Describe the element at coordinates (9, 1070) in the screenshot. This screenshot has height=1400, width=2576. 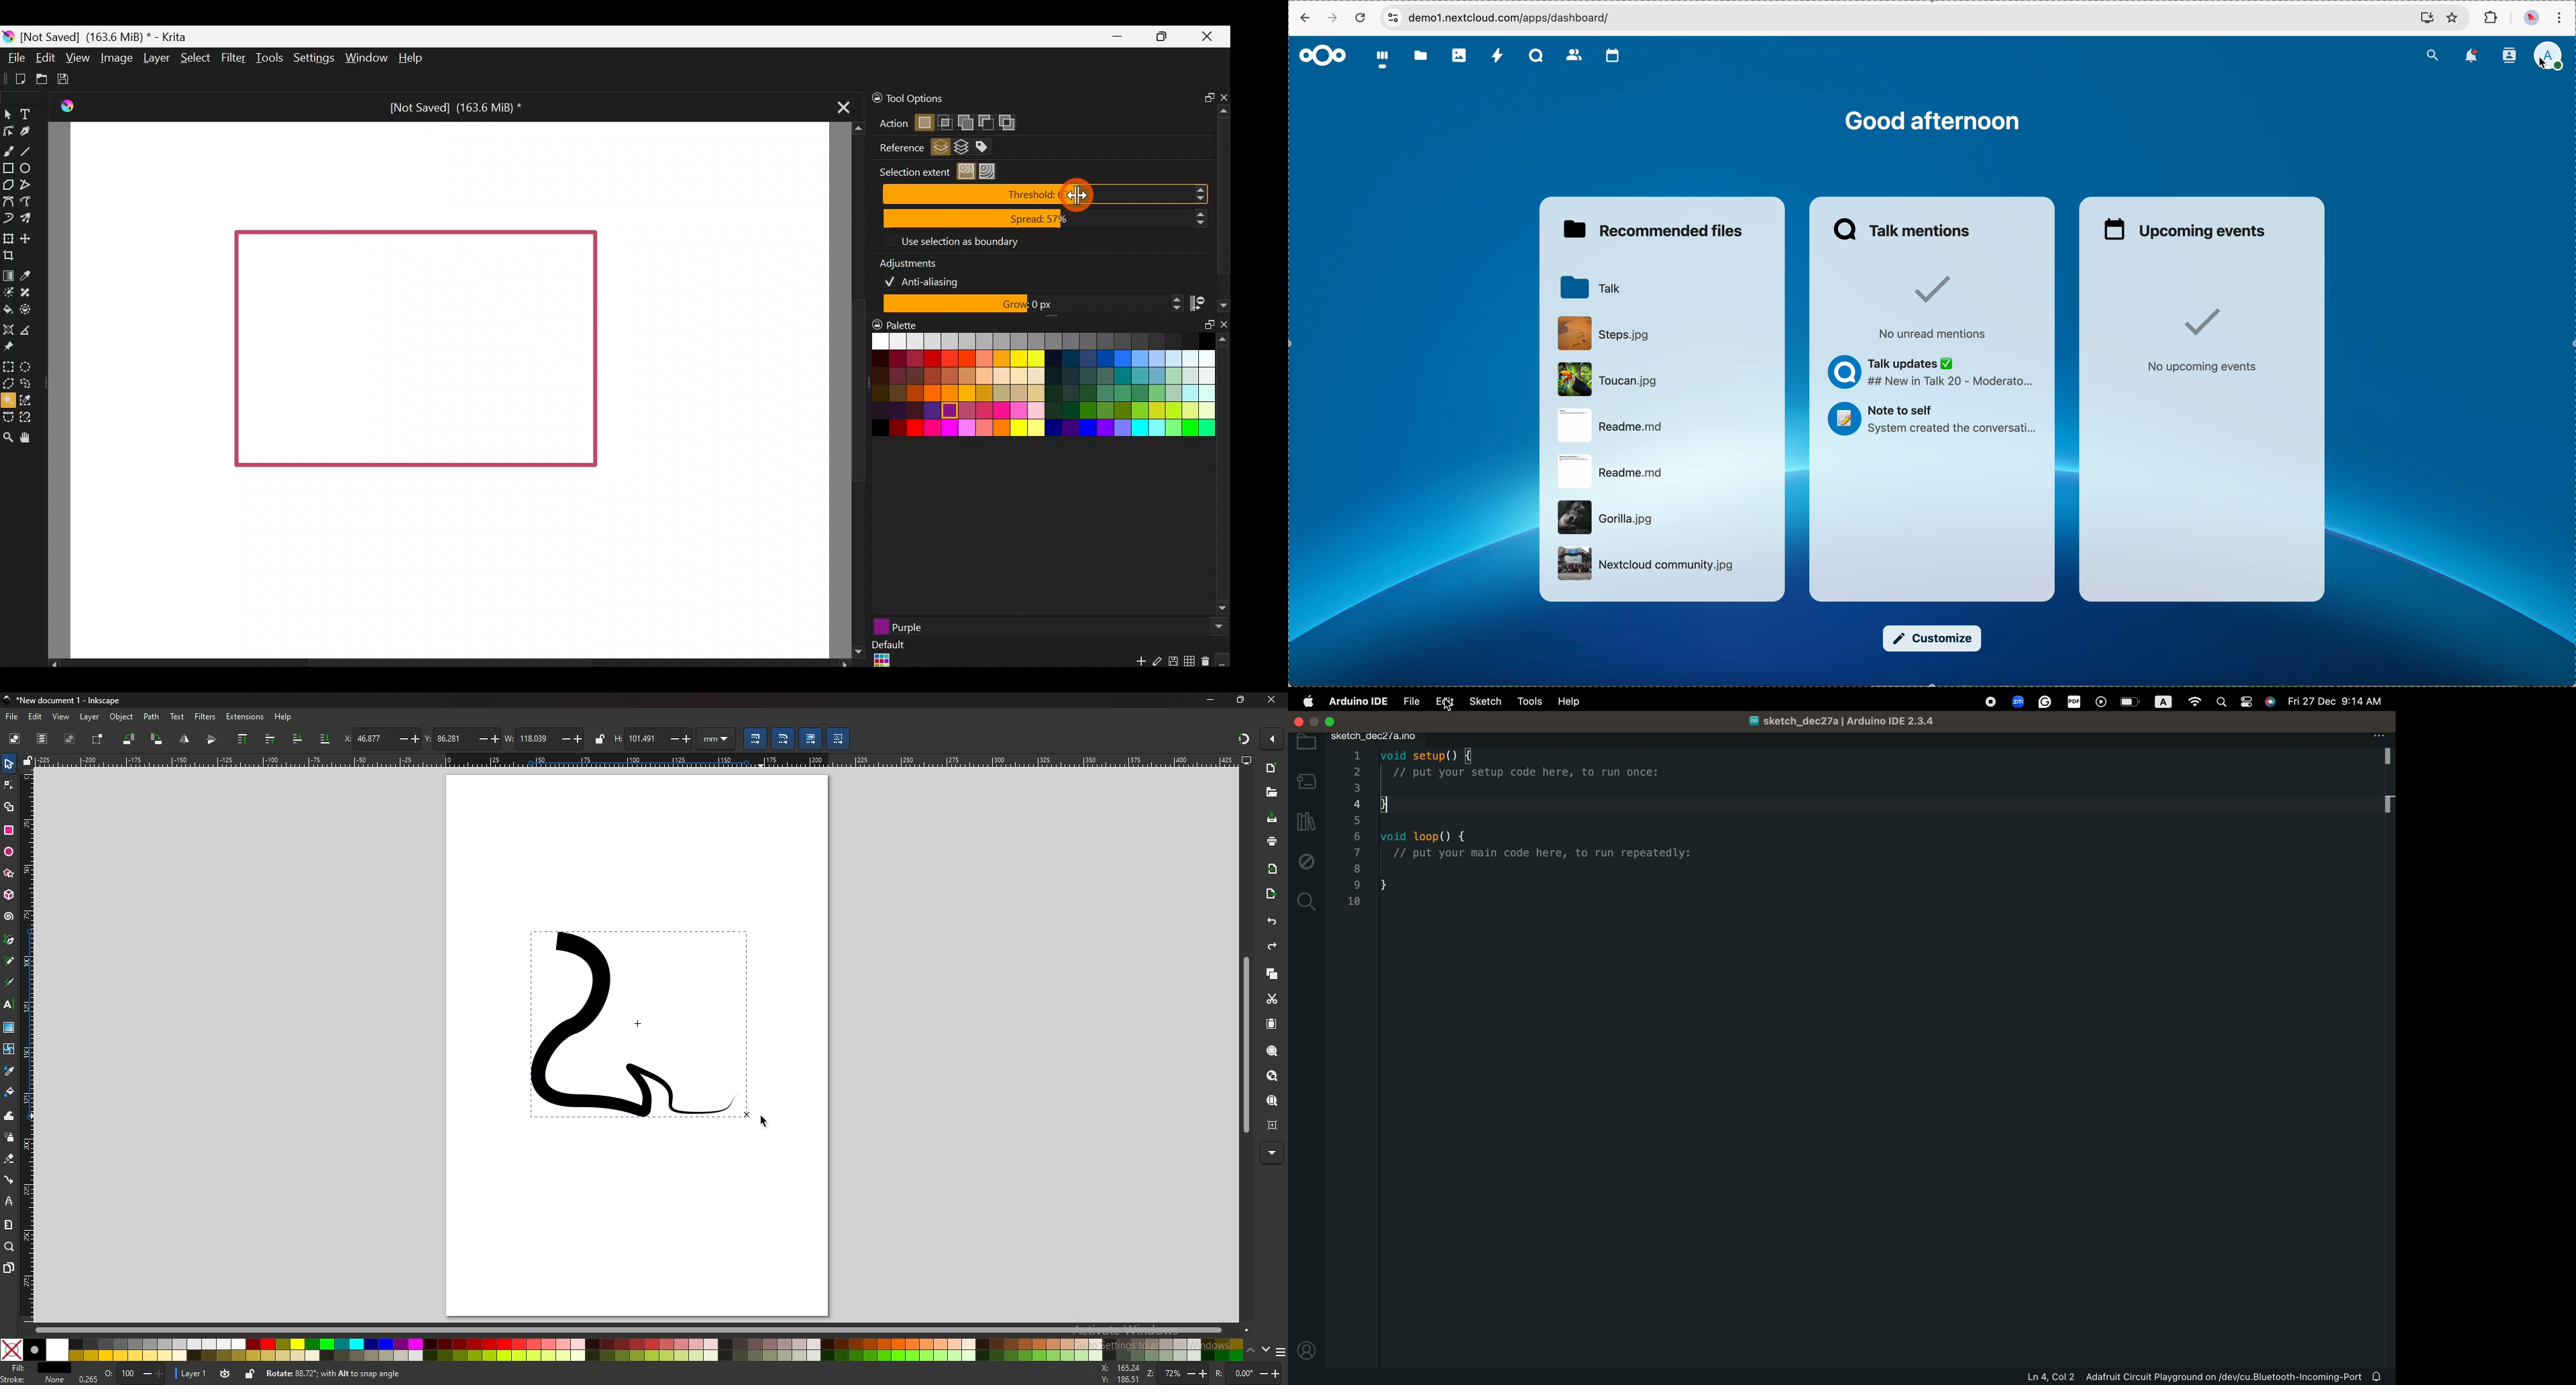
I see `dropper` at that location.